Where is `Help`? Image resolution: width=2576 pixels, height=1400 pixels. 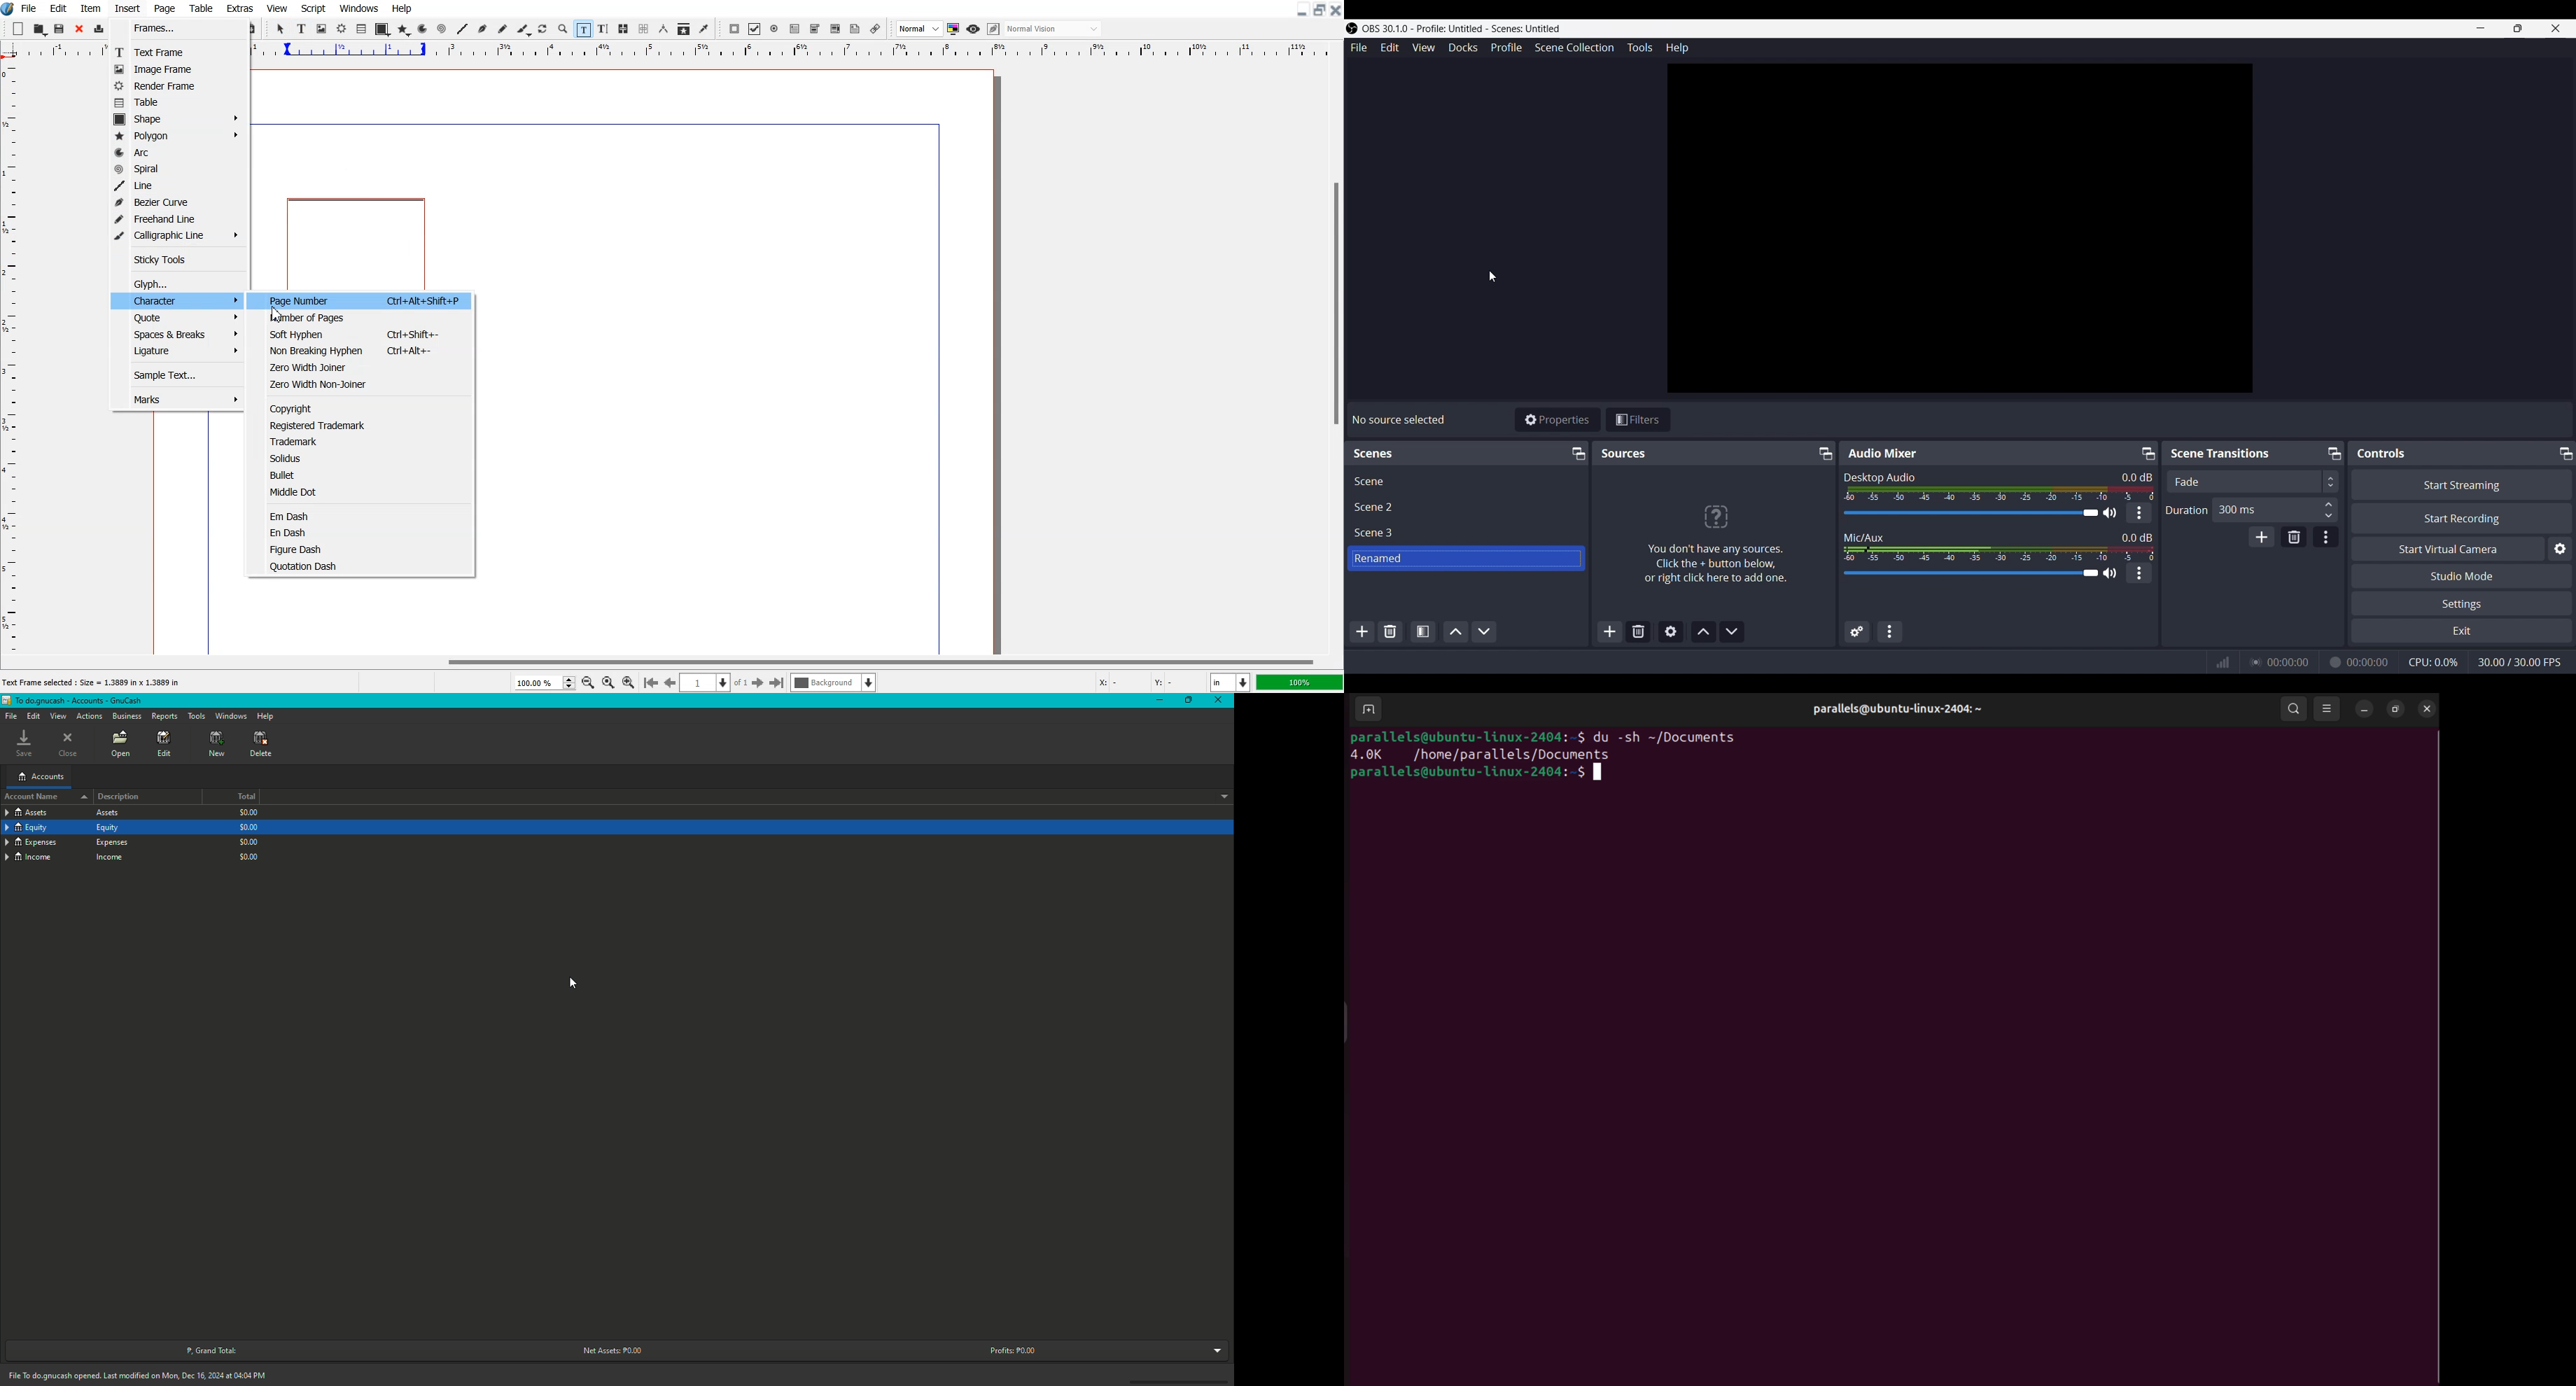
Help is located at coordinates (1676, 49).